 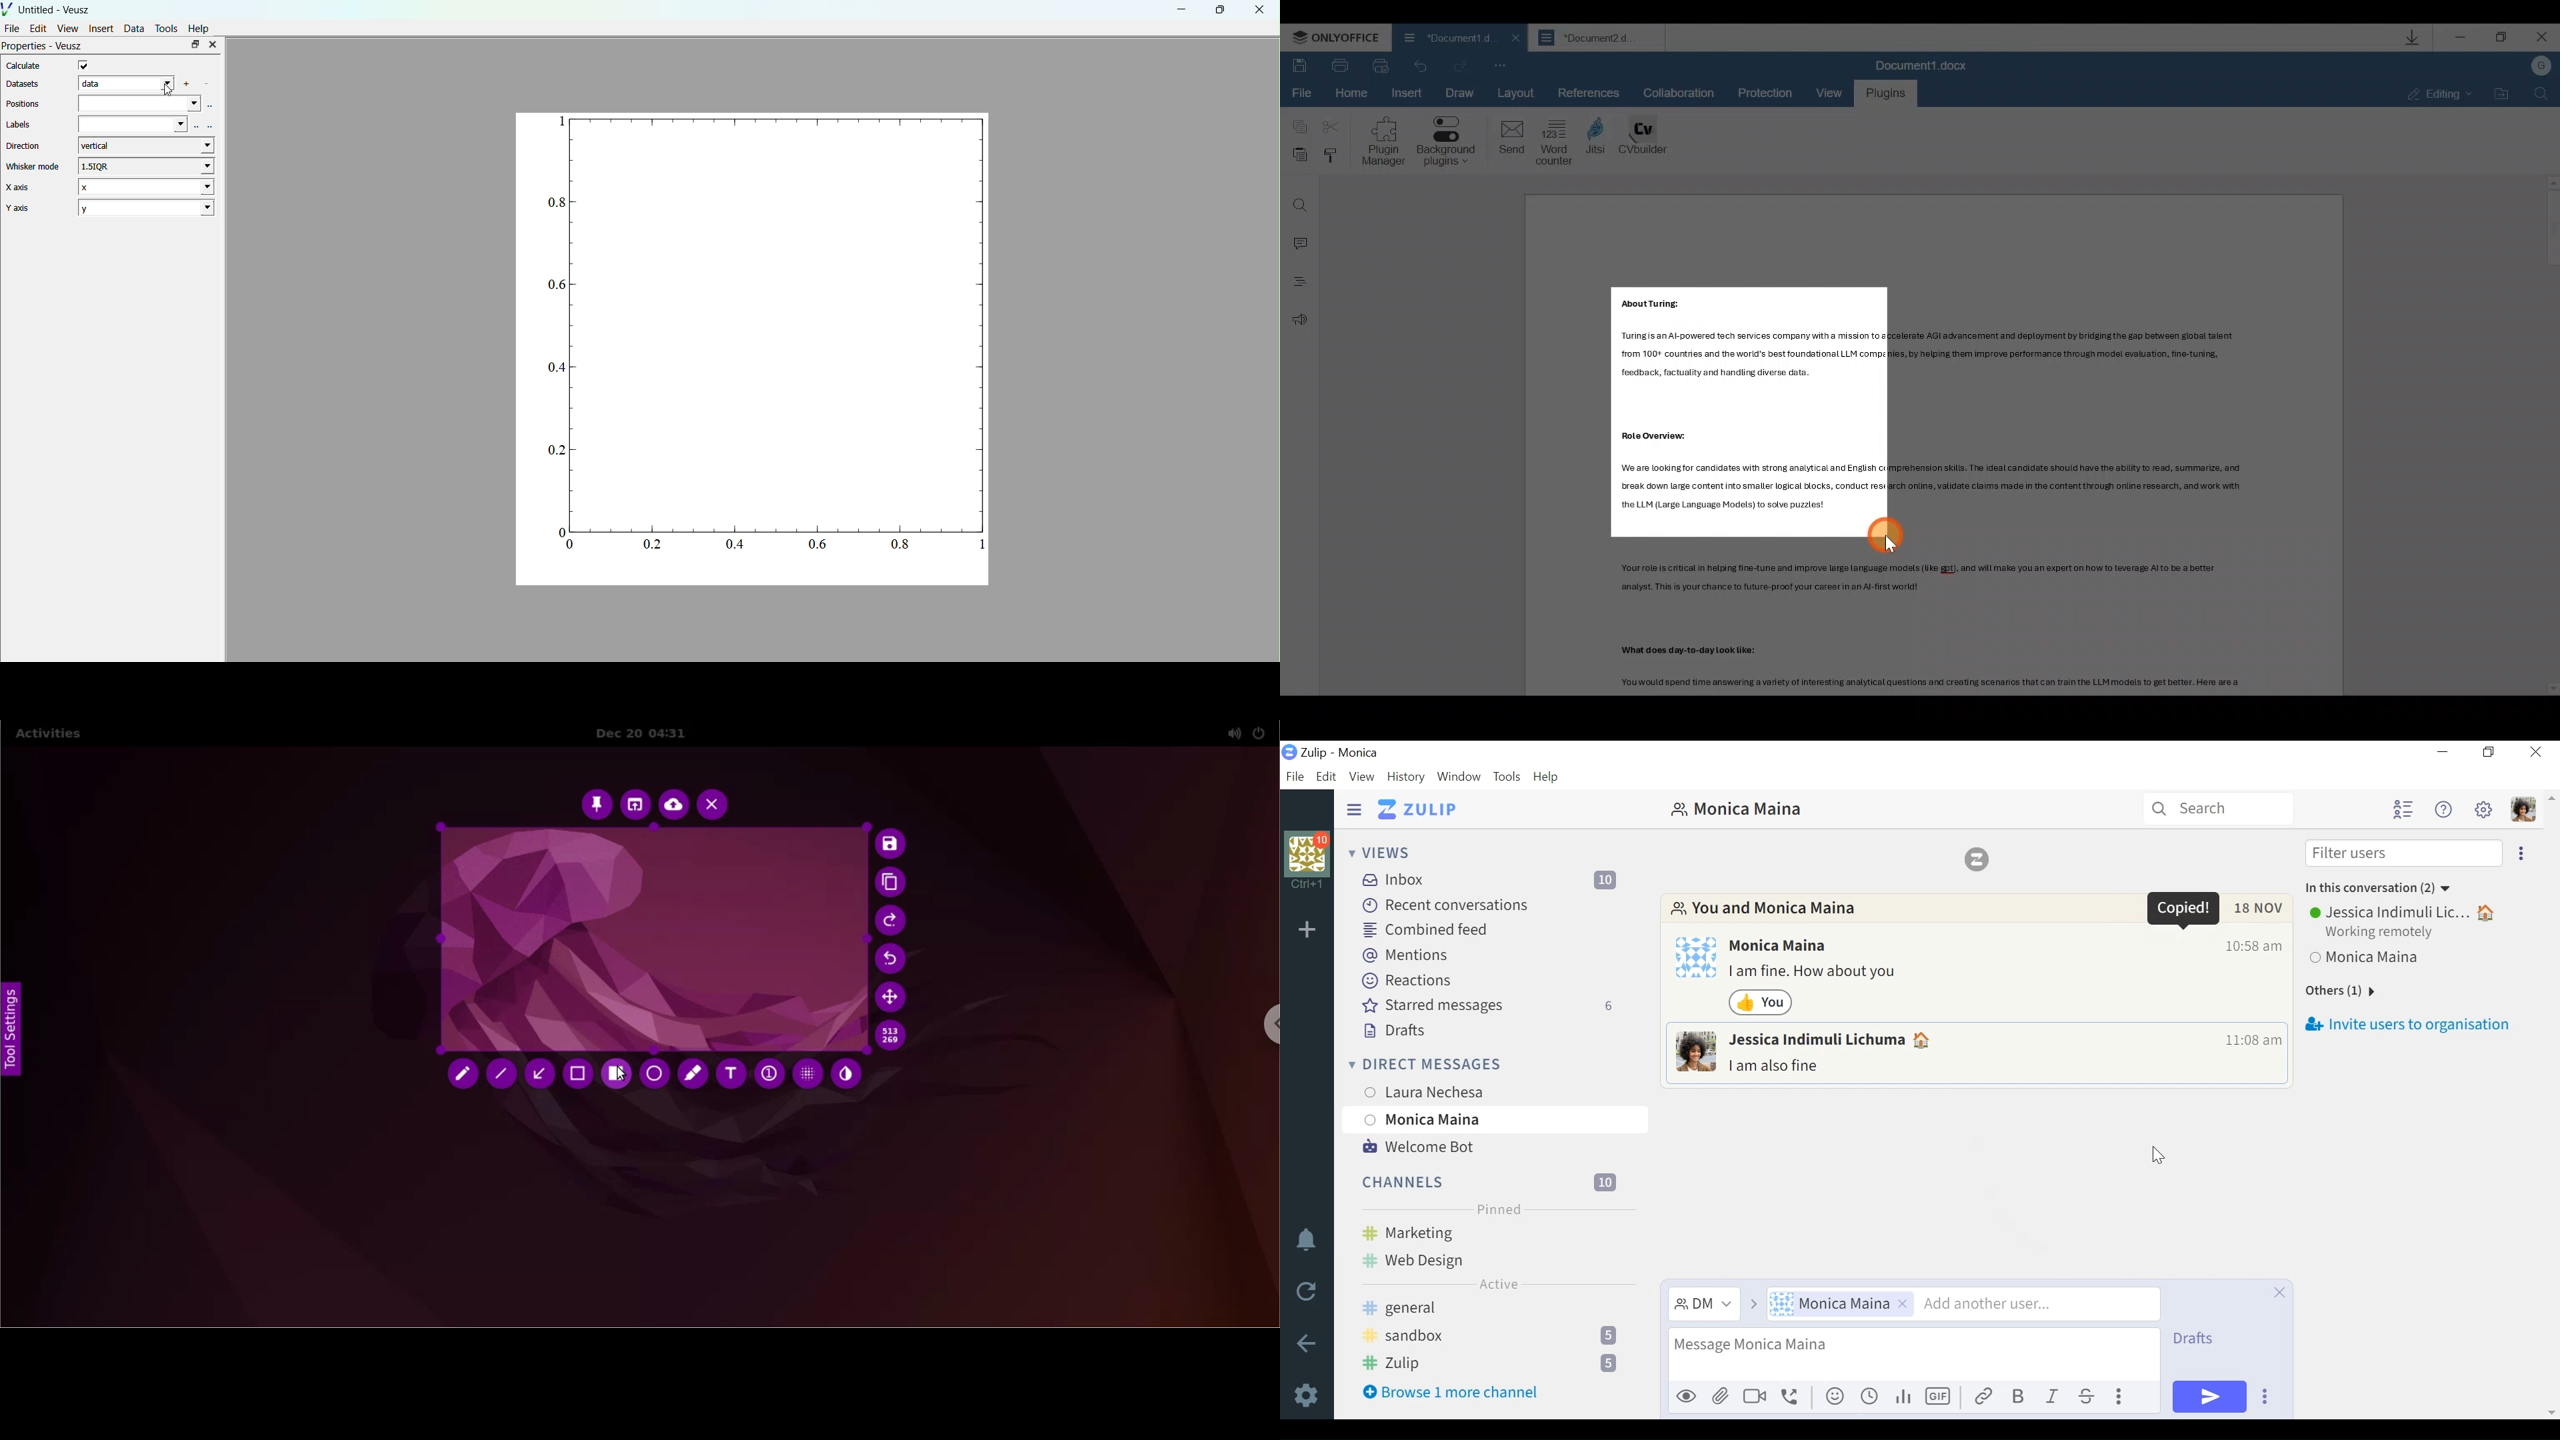 I want to click on Profile photo, so click(x=1697, y=957).